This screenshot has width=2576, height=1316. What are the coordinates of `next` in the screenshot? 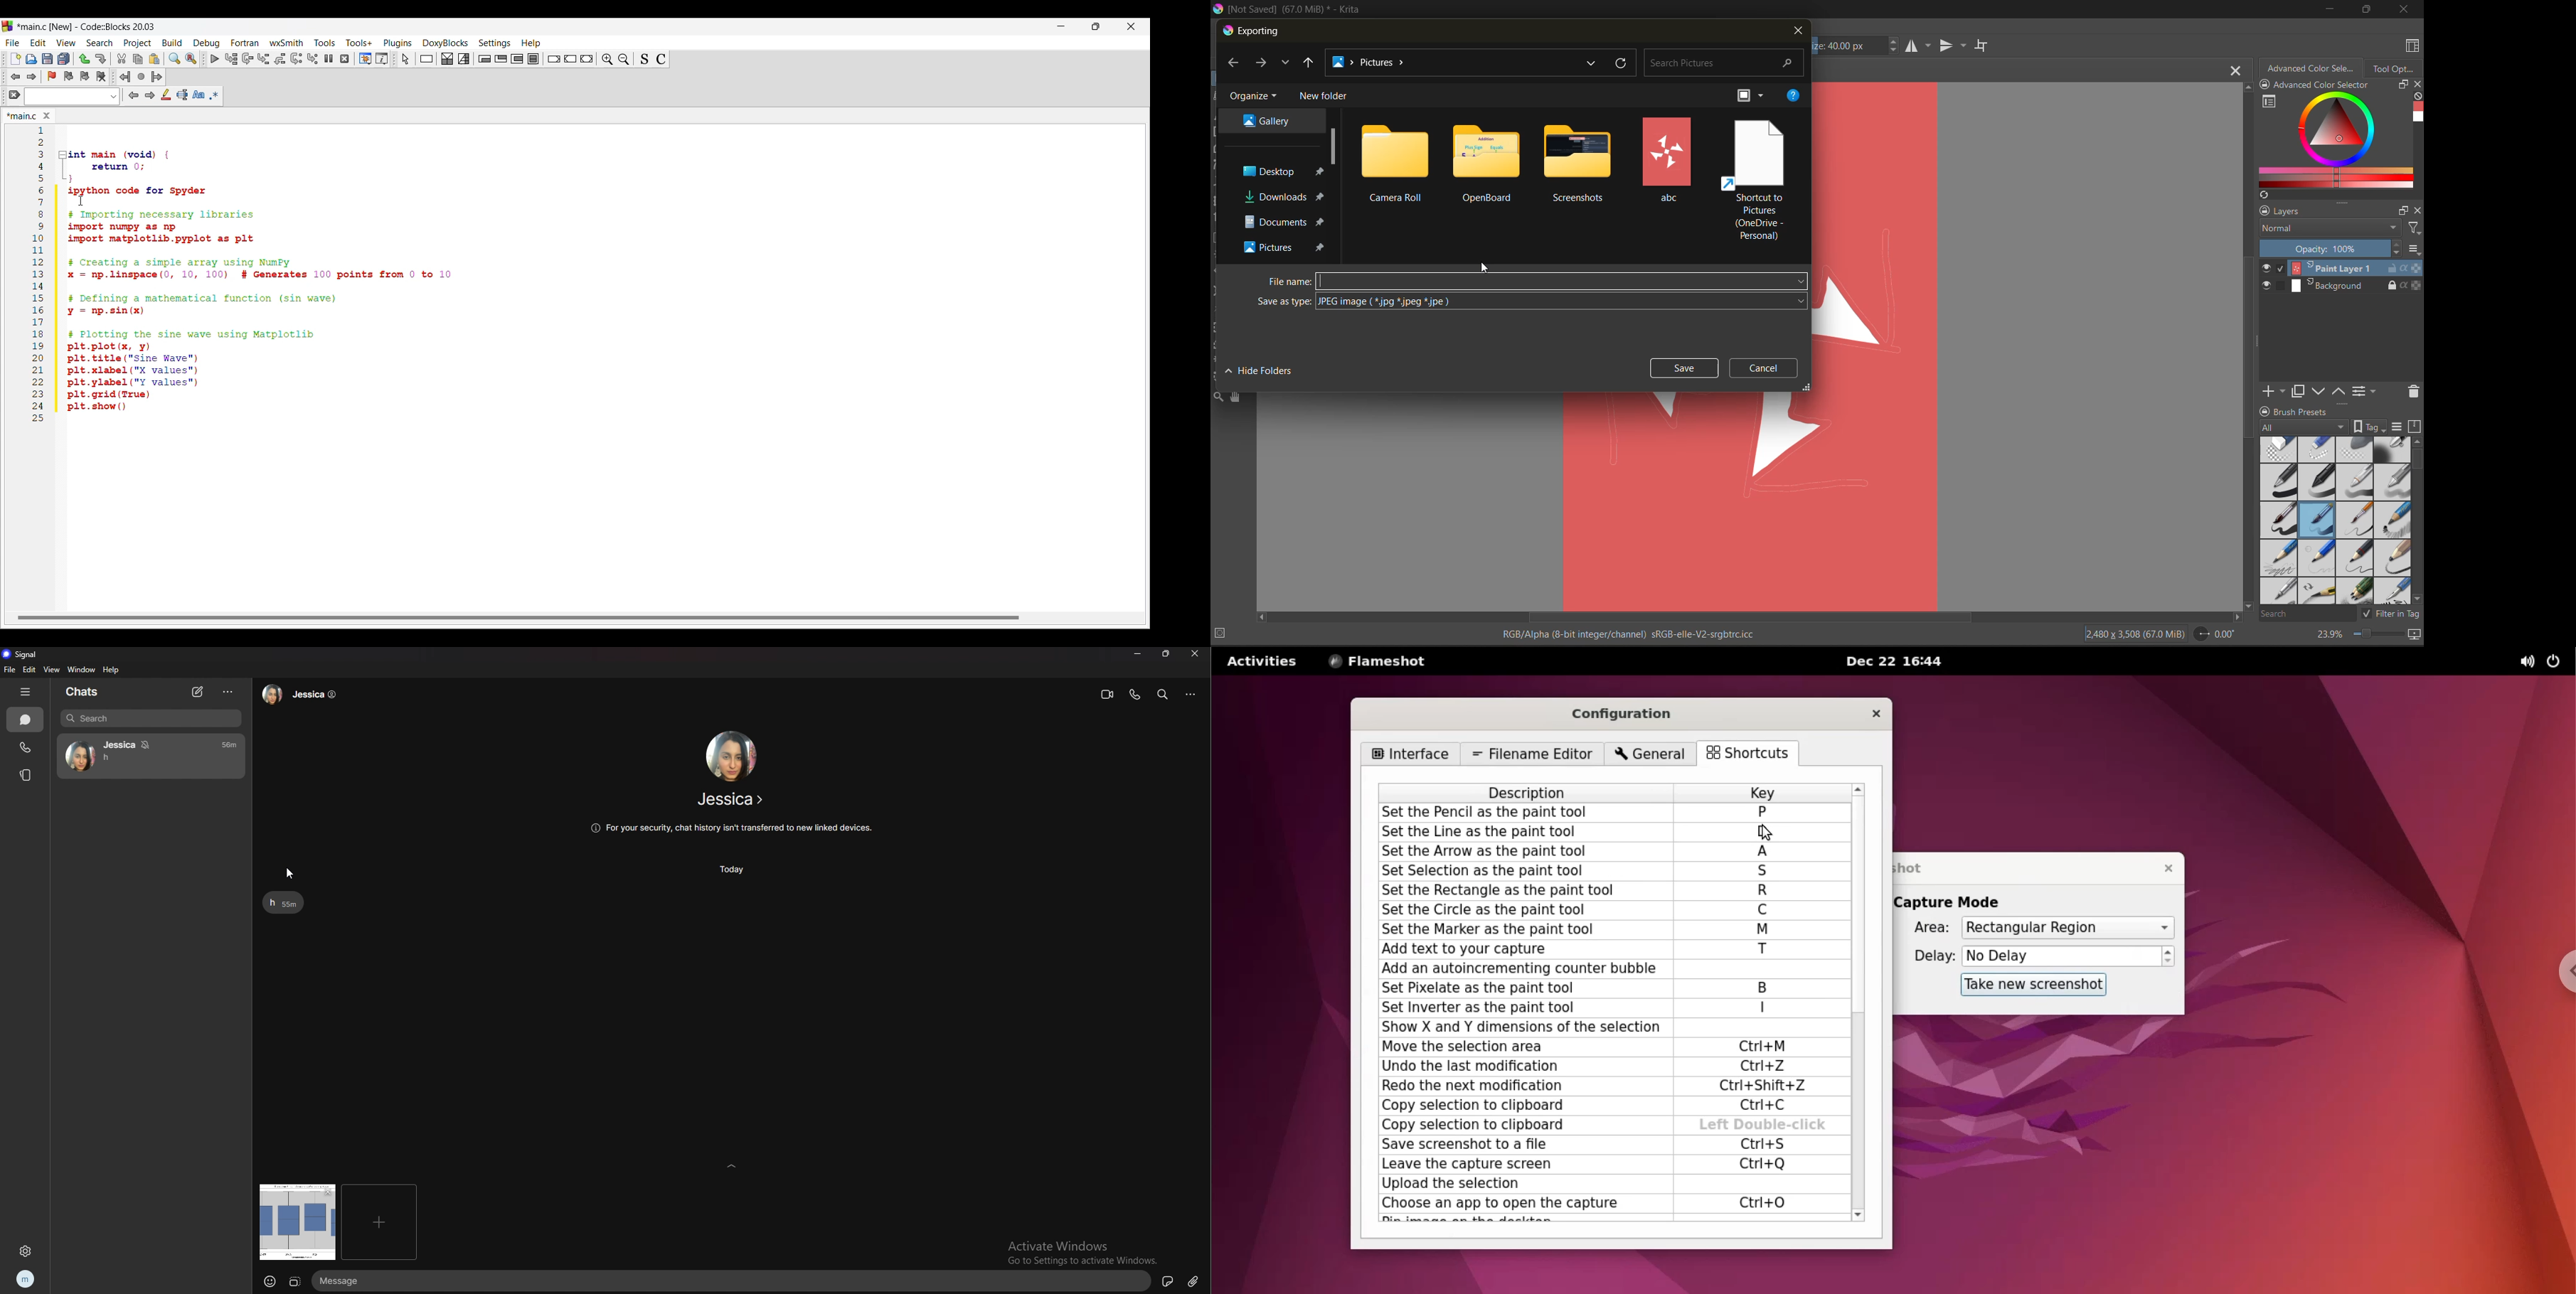 It's located at (1262, 64).